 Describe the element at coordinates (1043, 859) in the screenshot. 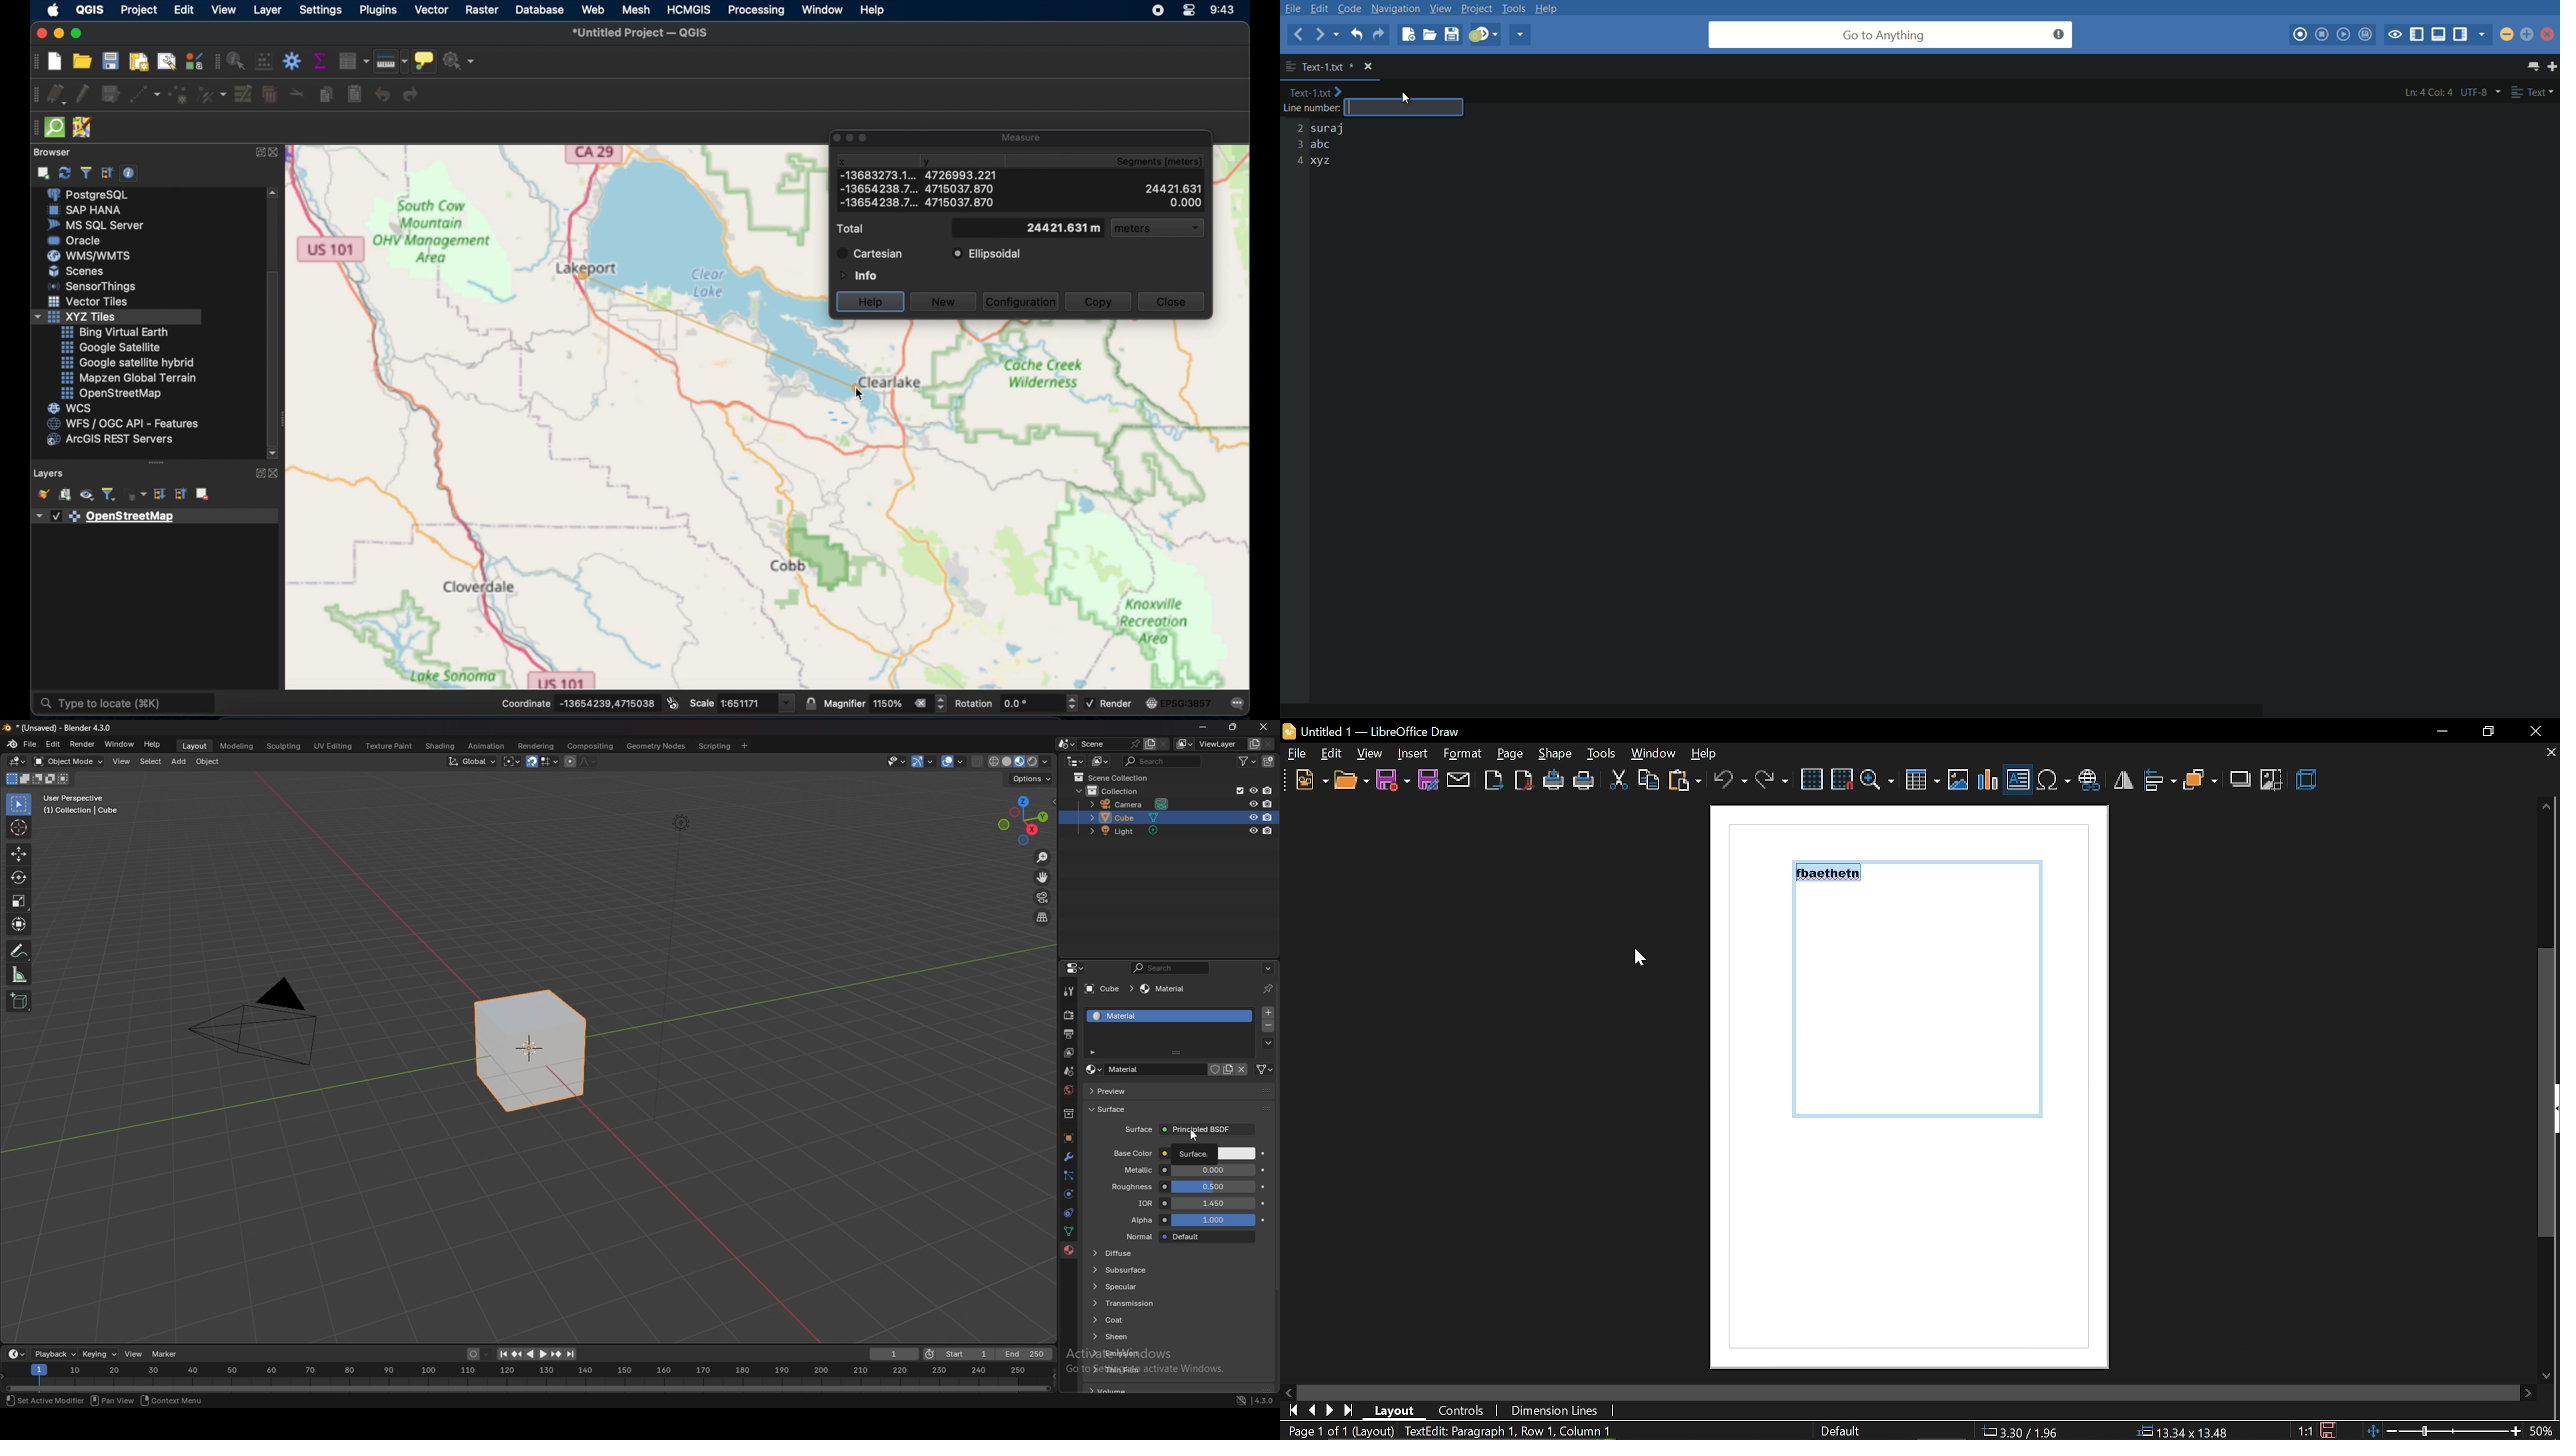

I see `zoom` at that location.